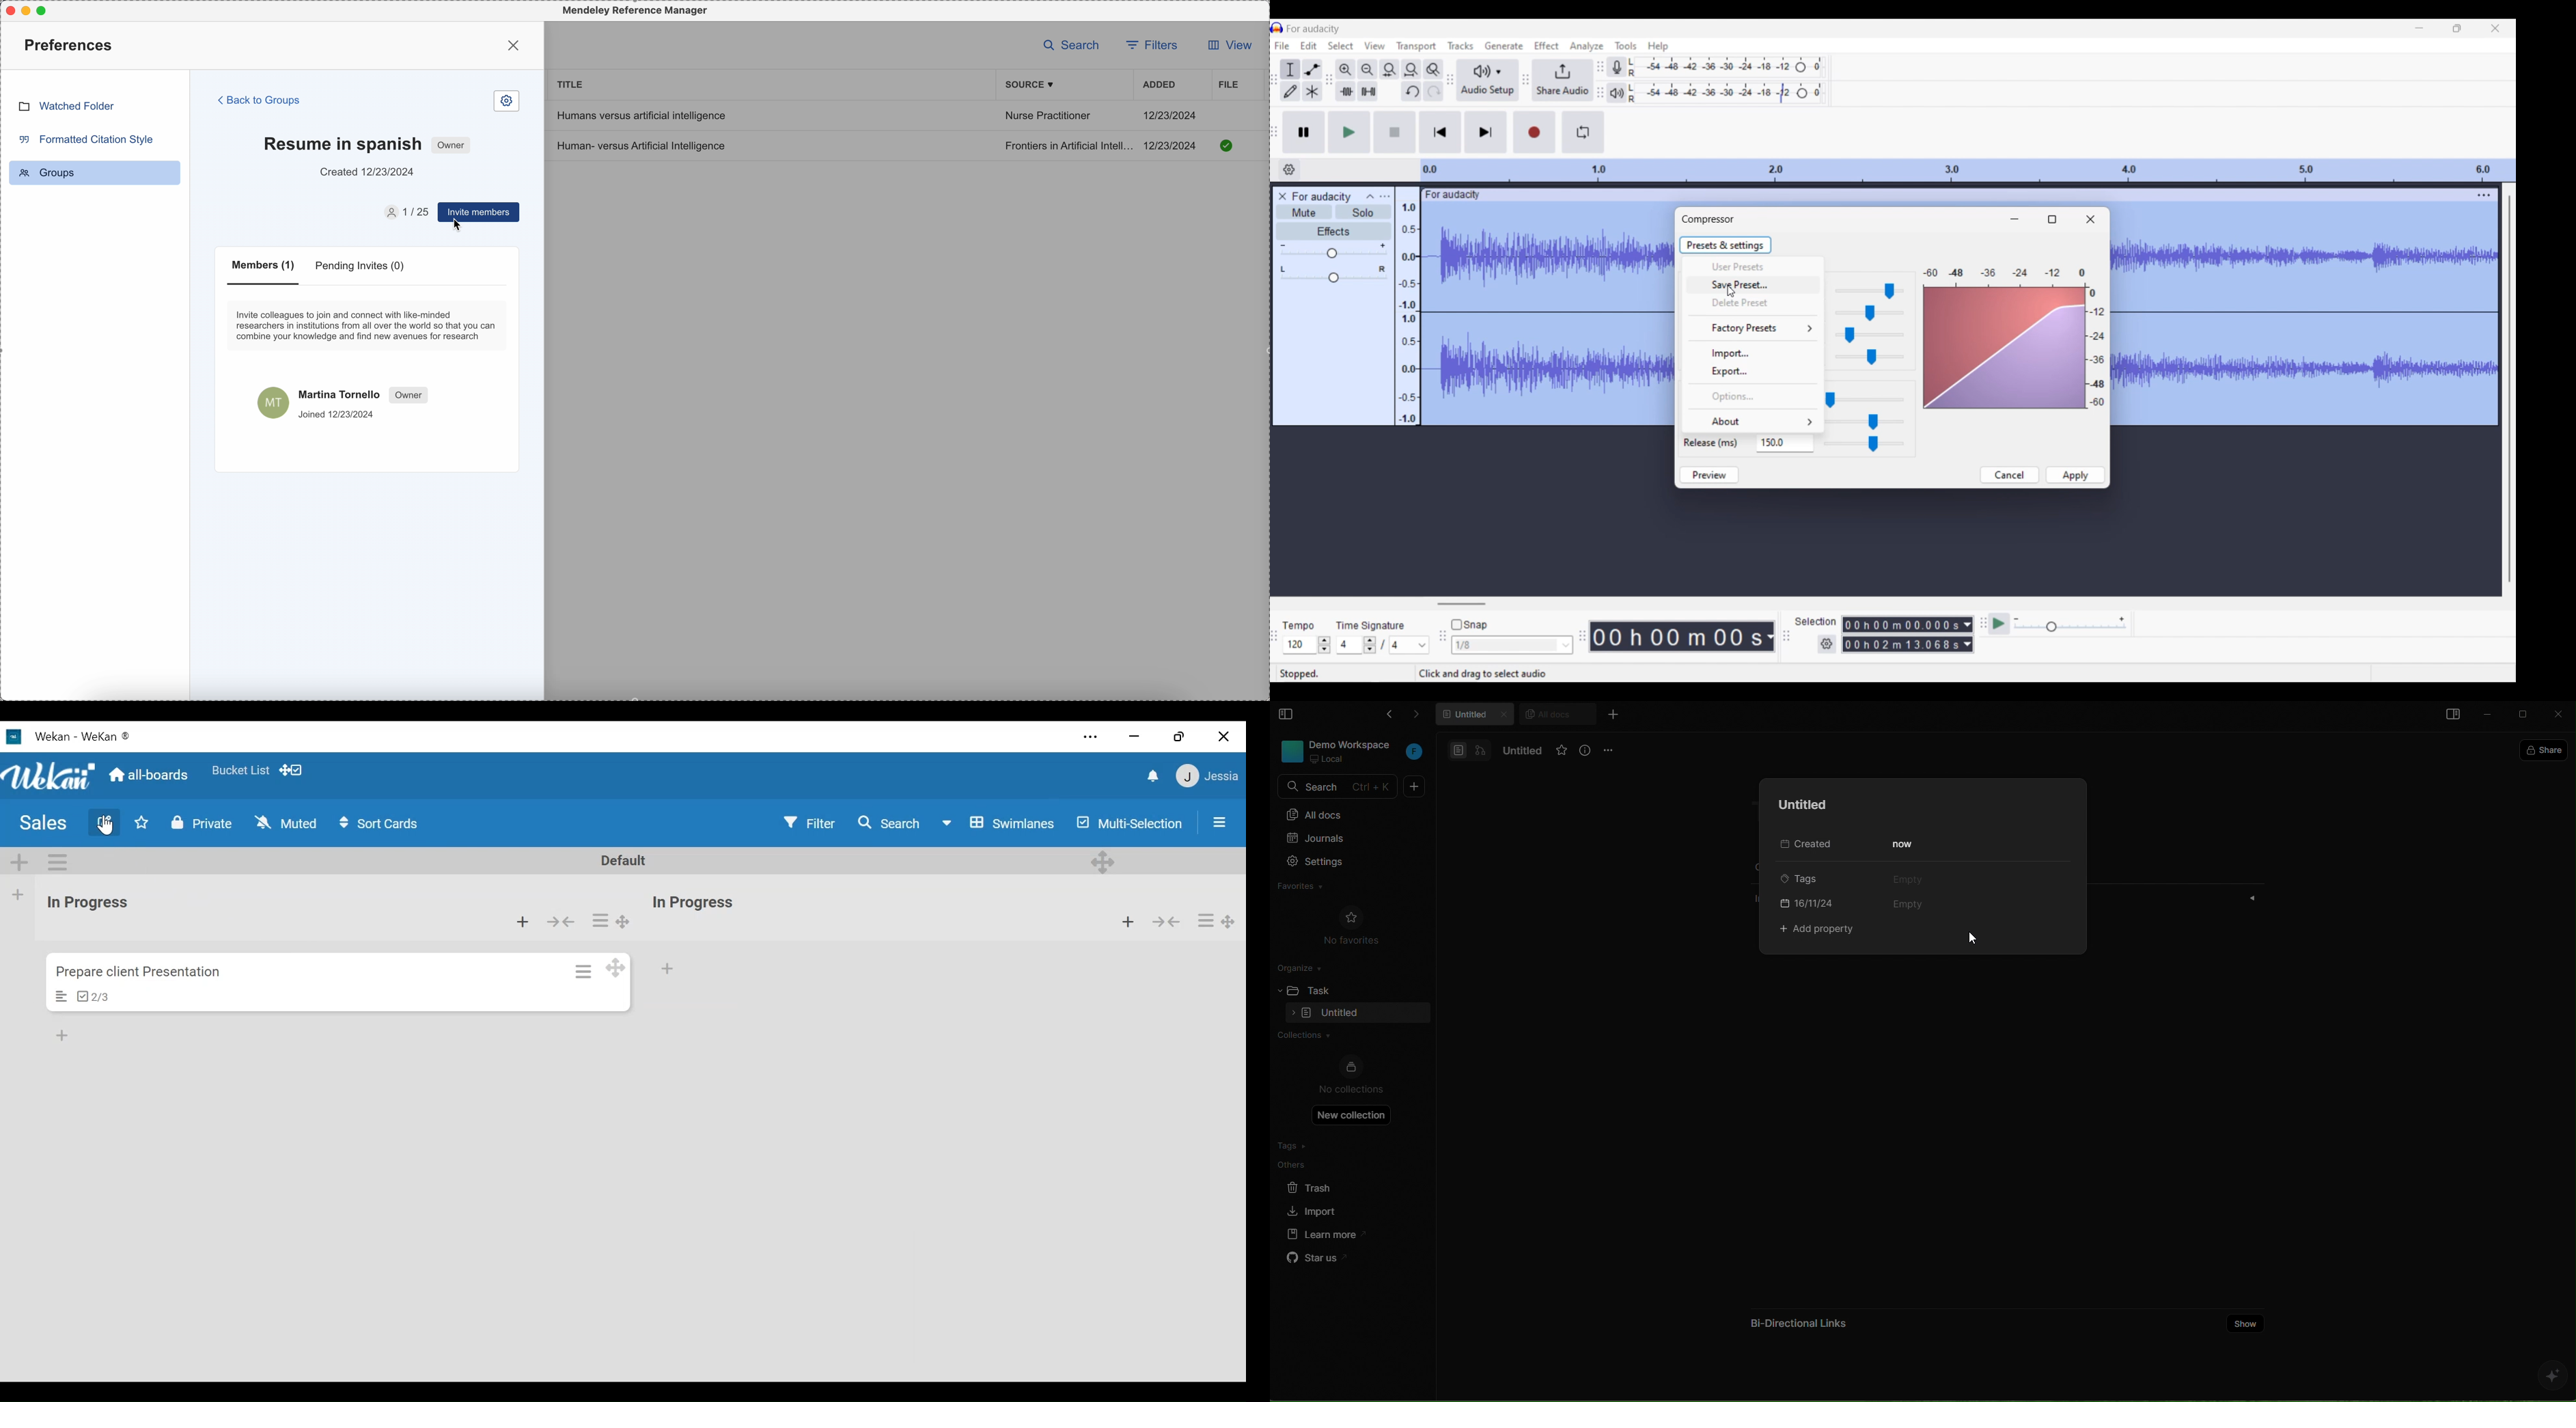 The width and height of the screenshot is (2576, 1428). Describe the element at coordinates (1371, 625) in the screenshot. I see `Time signature` at that location.